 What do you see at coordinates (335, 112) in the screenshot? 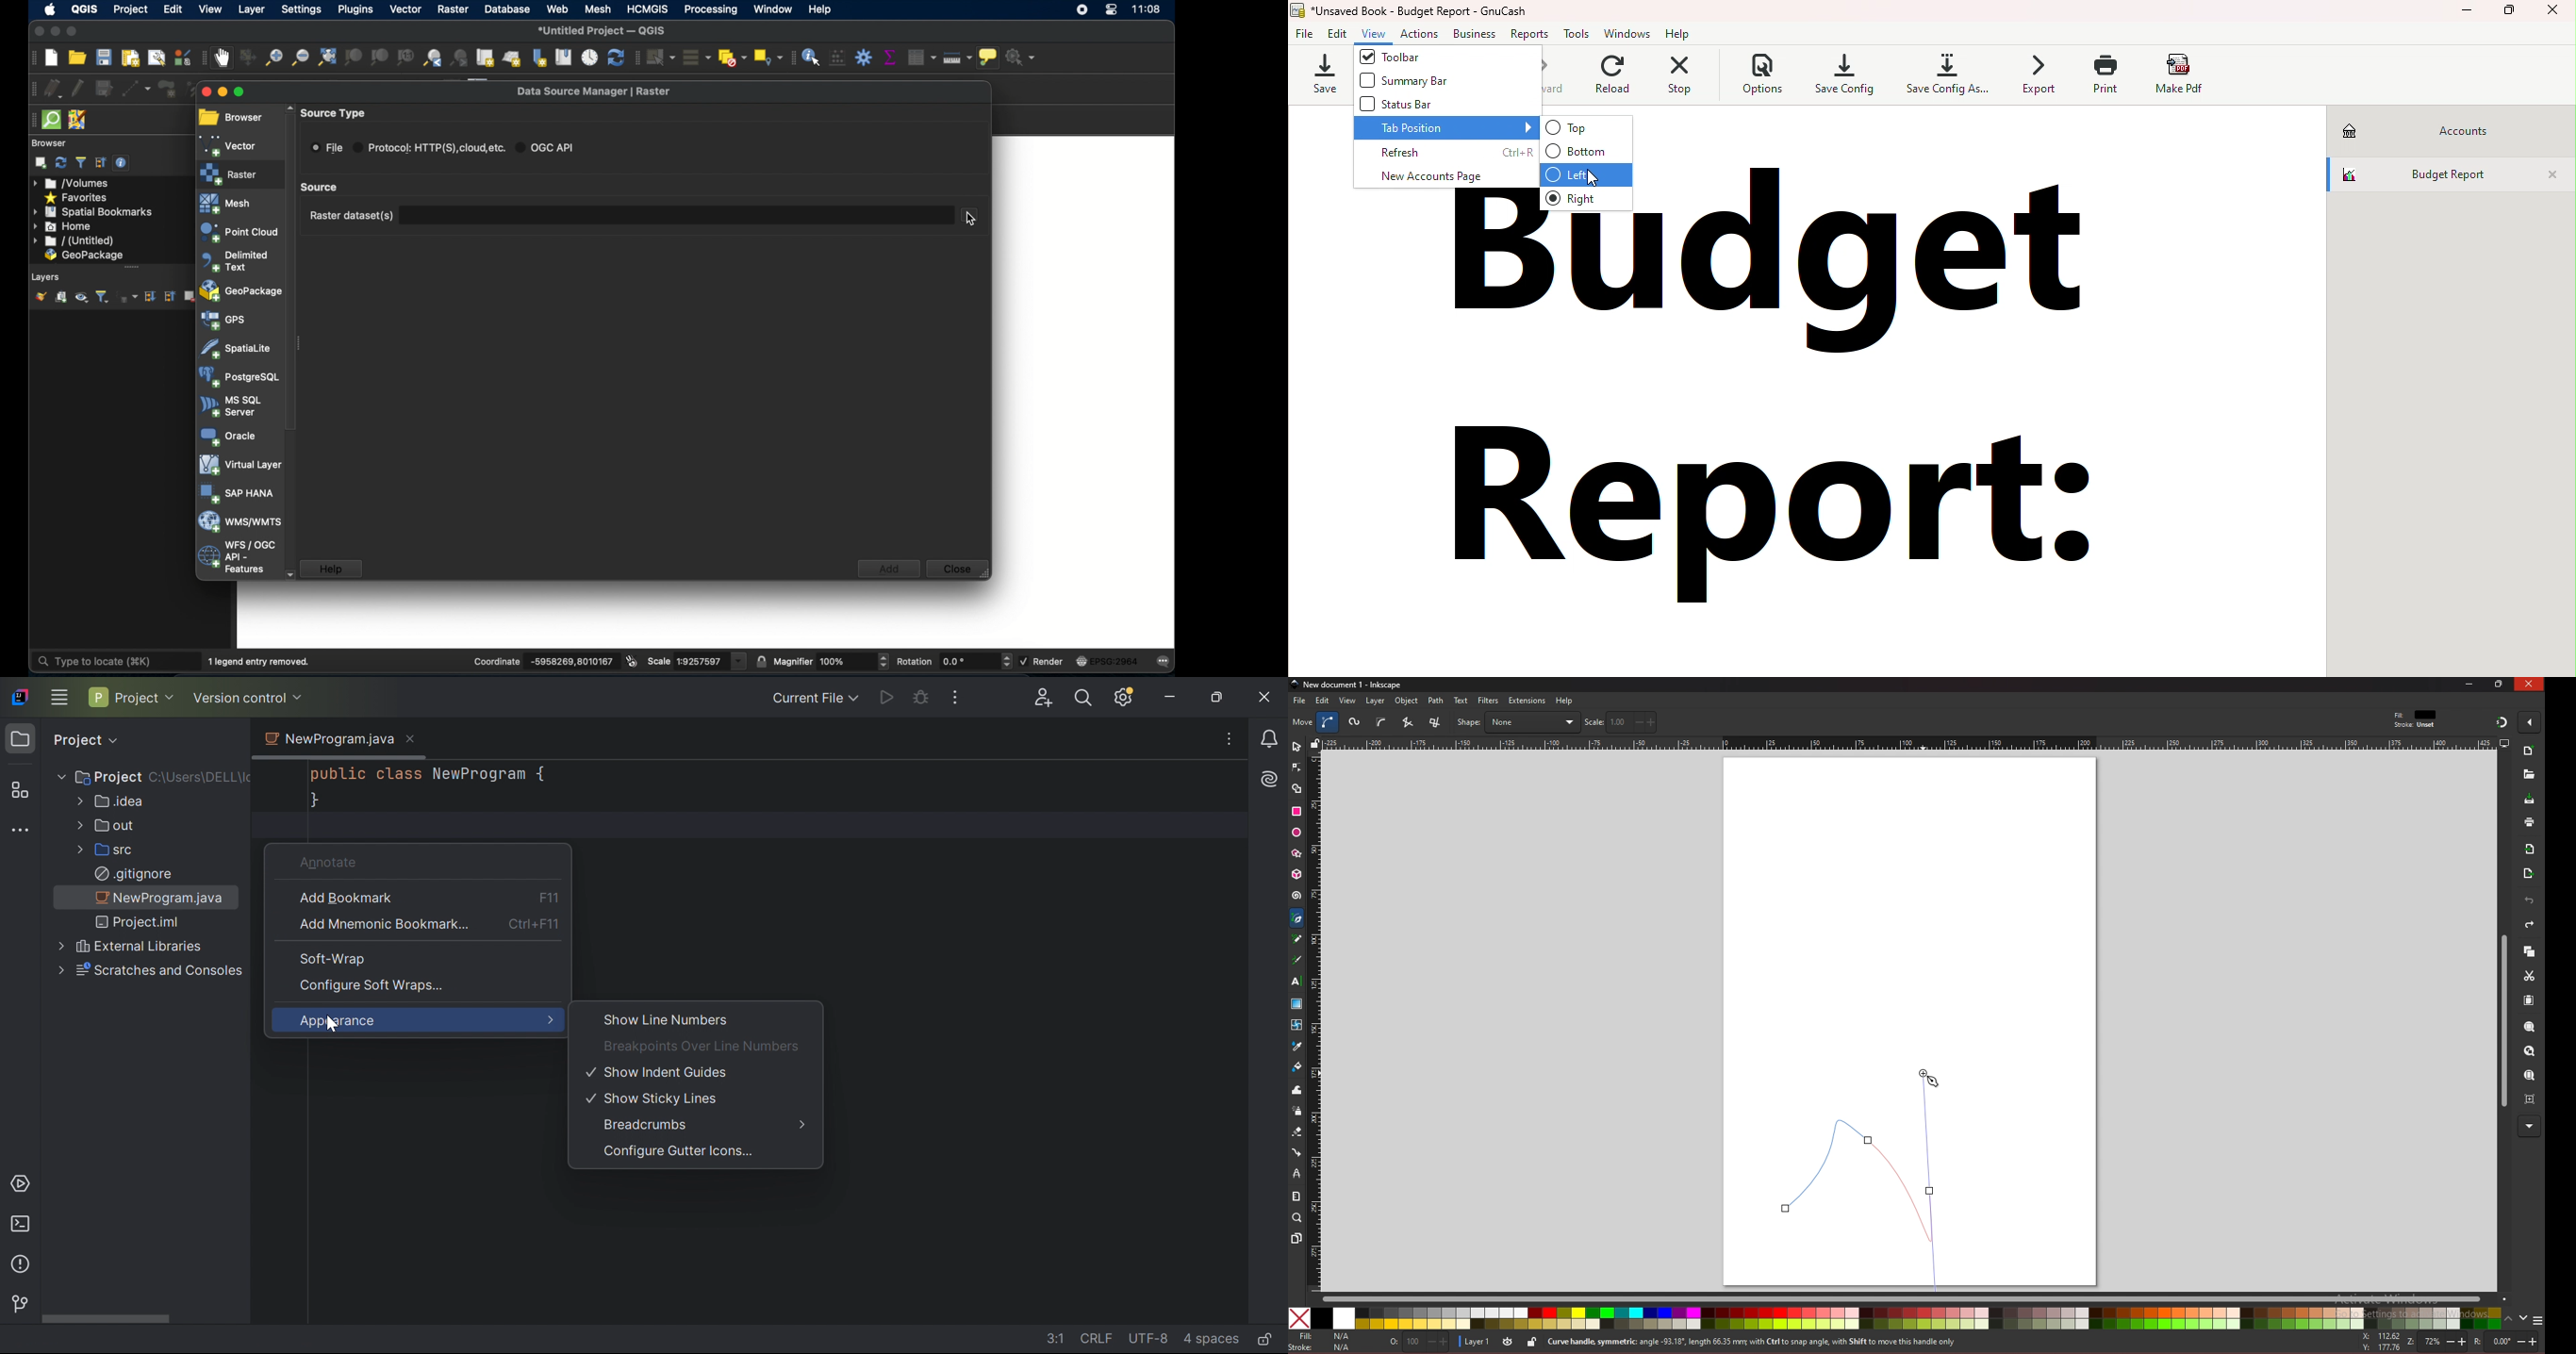
I see `source type` at bounding box center [335, 112].